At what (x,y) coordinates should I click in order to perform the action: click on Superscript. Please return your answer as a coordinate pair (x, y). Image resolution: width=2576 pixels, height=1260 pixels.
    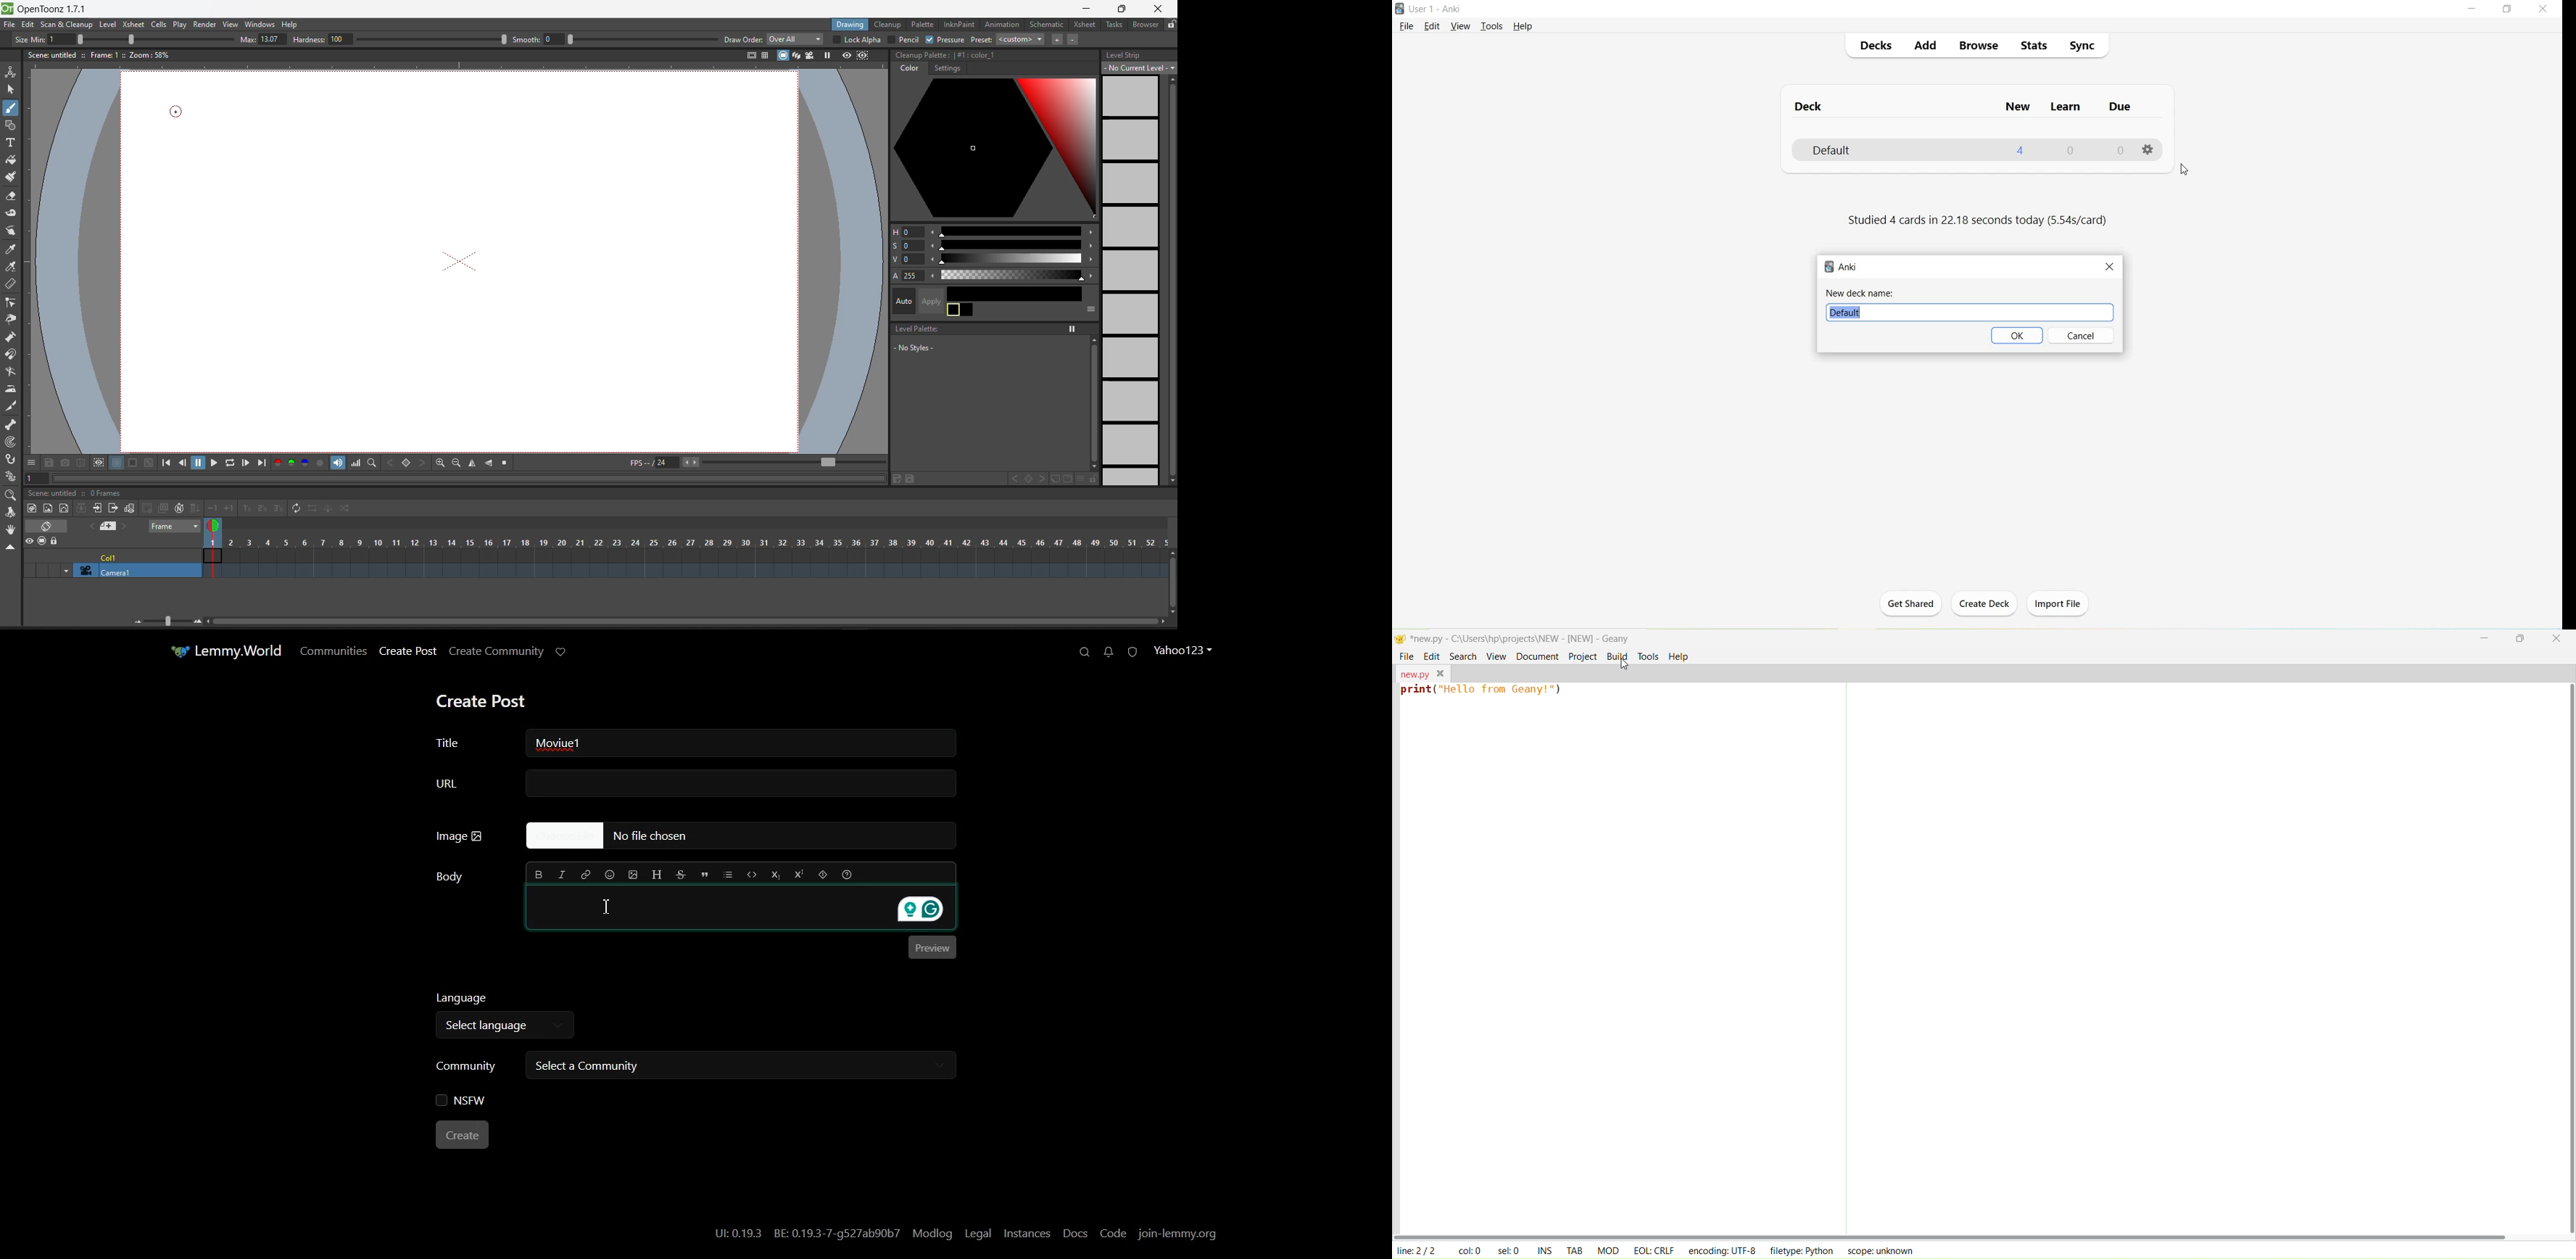
    Looking at the image, I should click on (799, 874).